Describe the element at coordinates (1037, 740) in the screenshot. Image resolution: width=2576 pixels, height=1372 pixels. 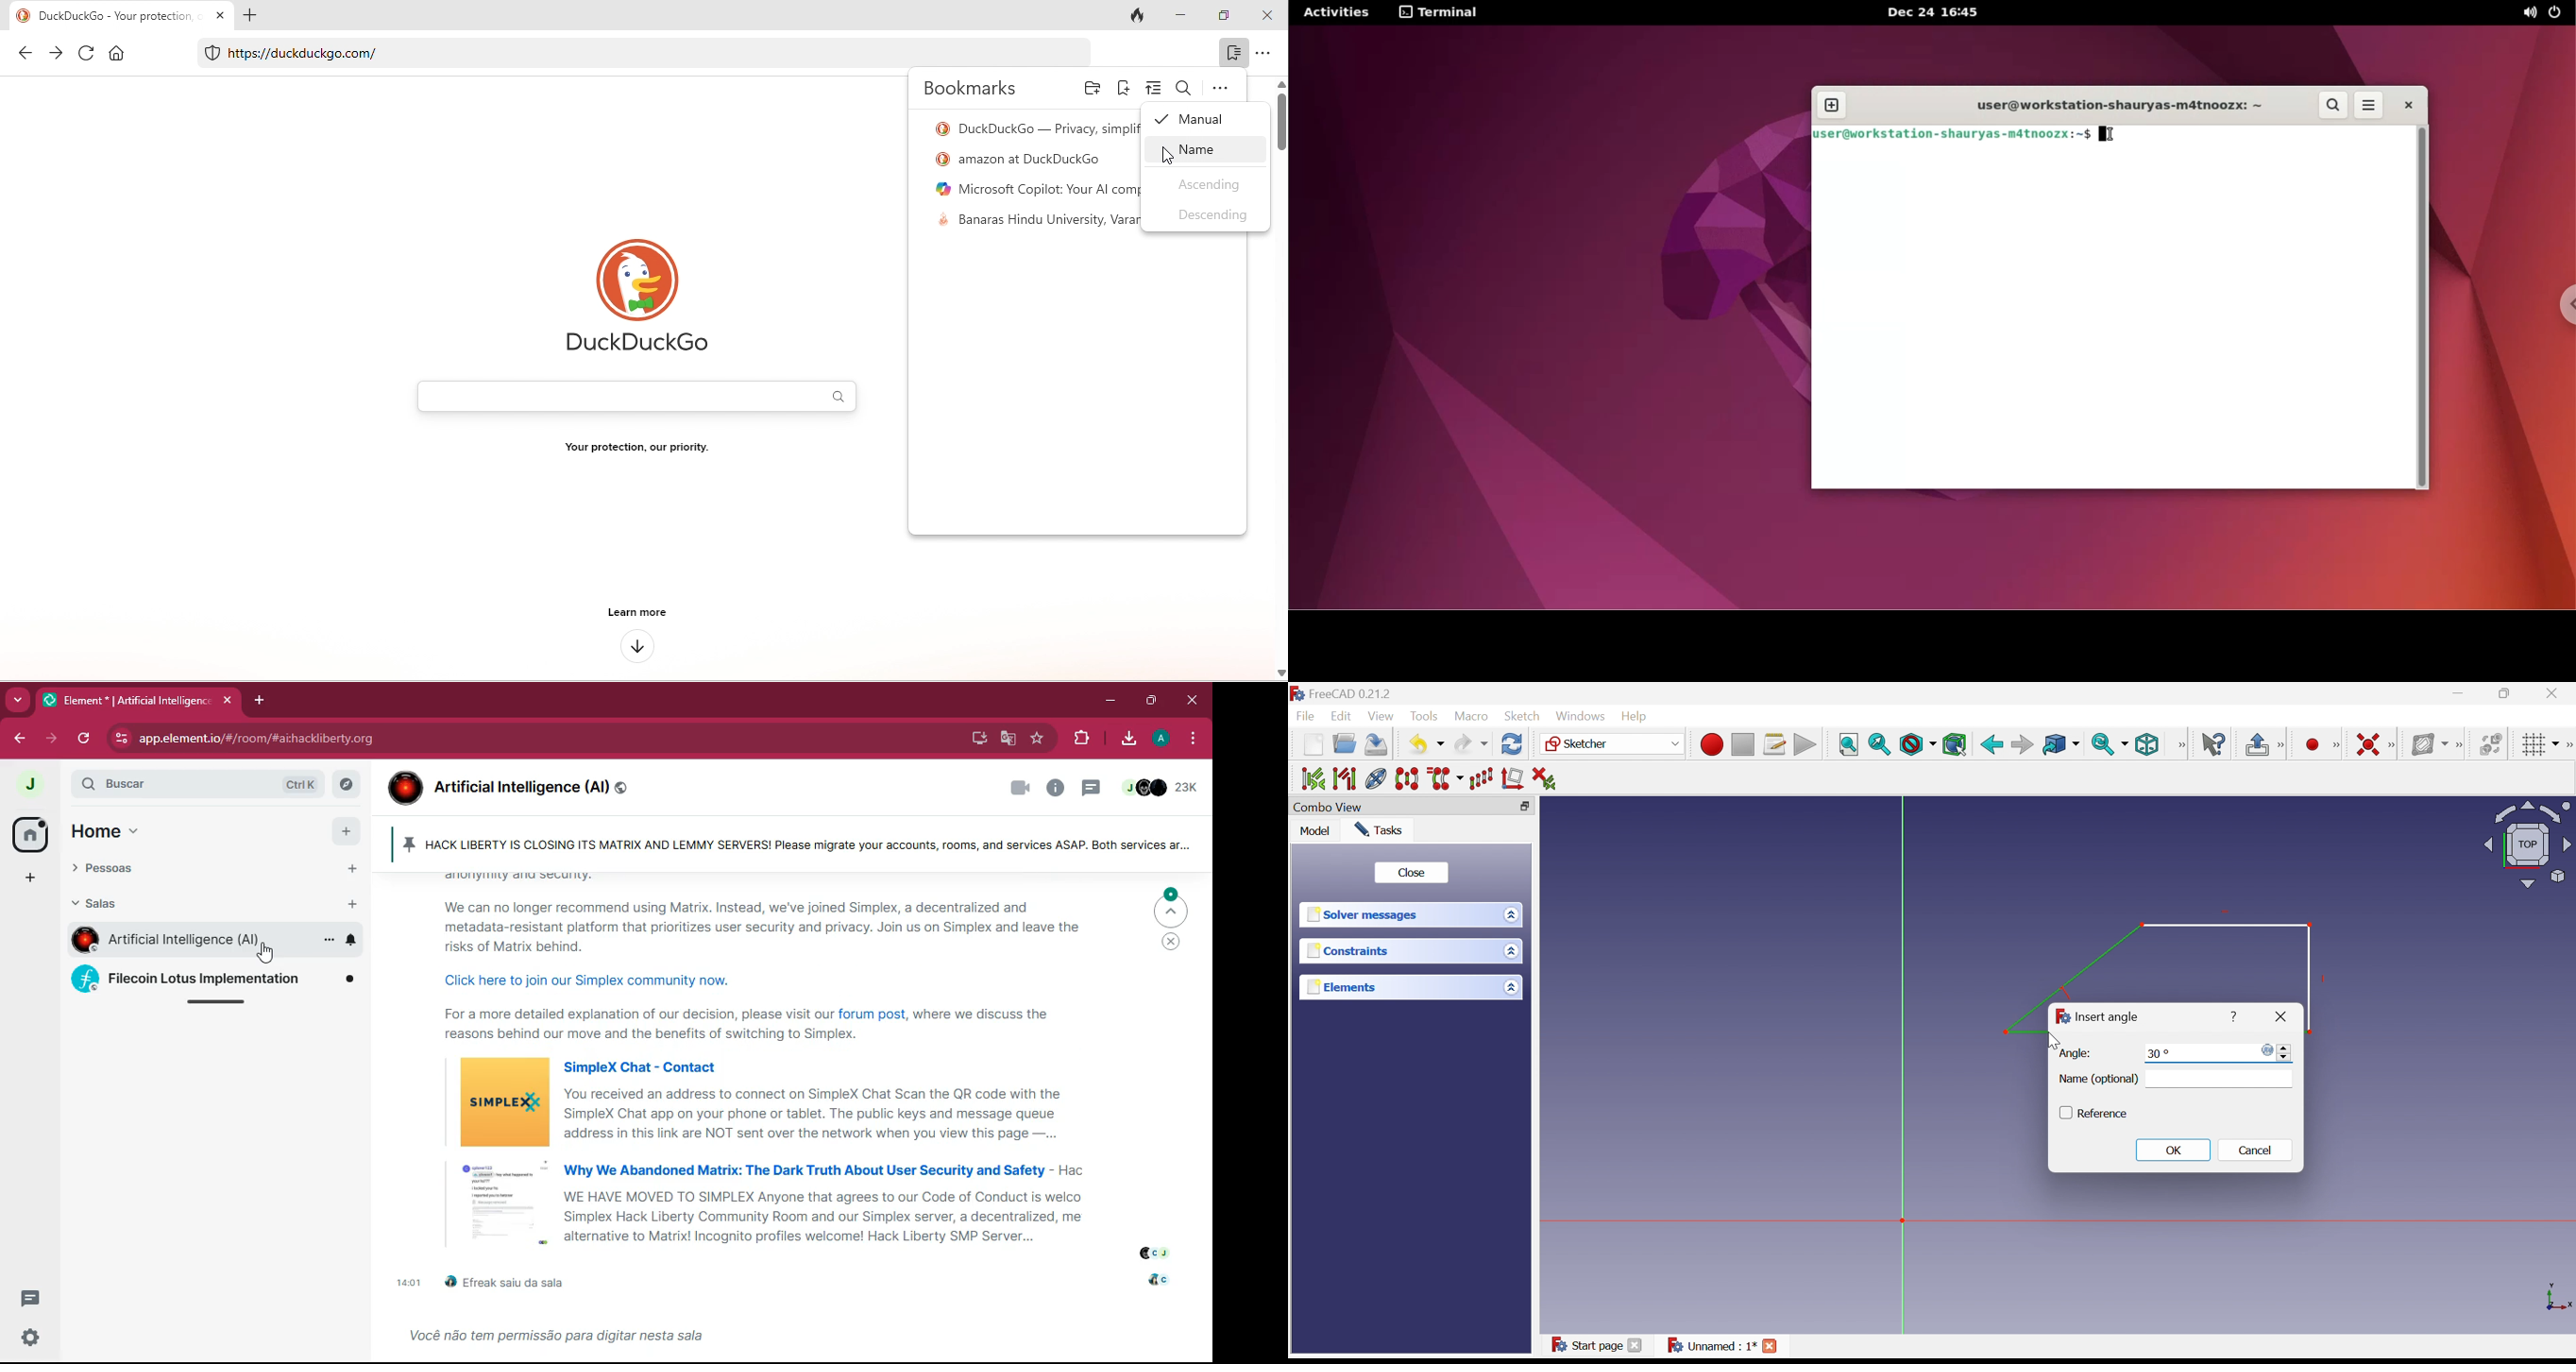
I see `favorite` at that location.